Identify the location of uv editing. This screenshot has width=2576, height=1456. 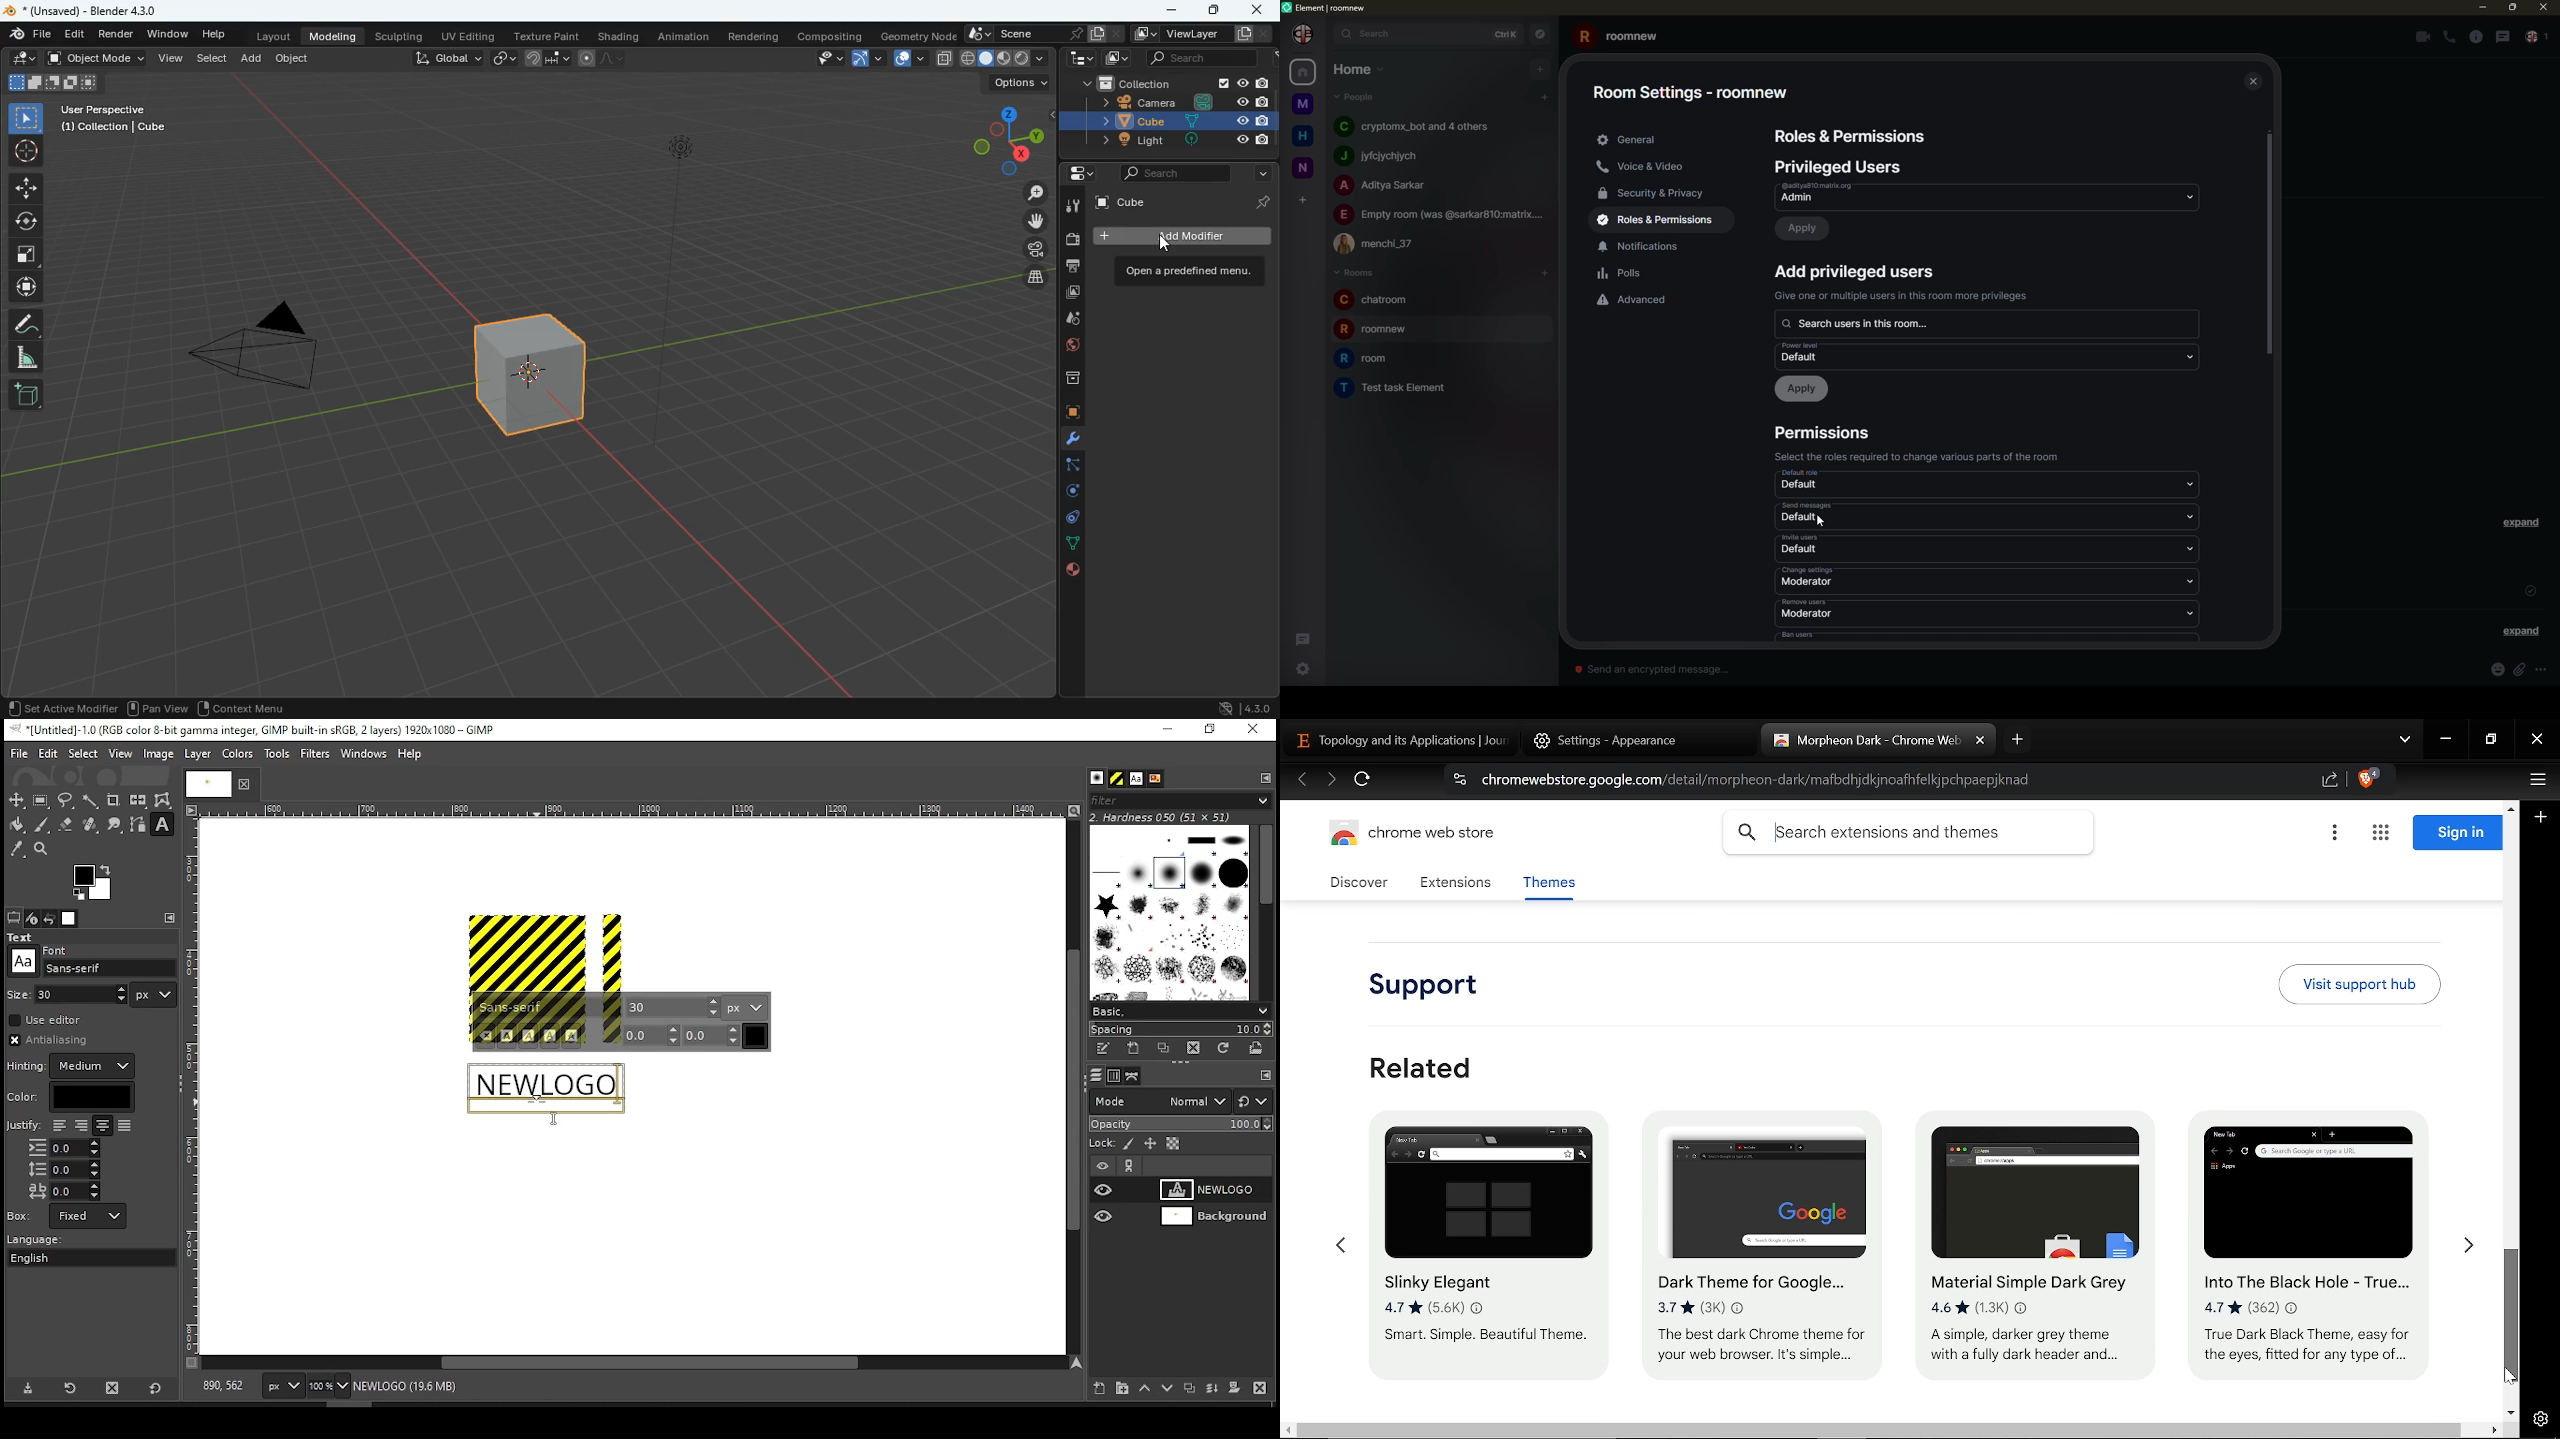
(467, 35).